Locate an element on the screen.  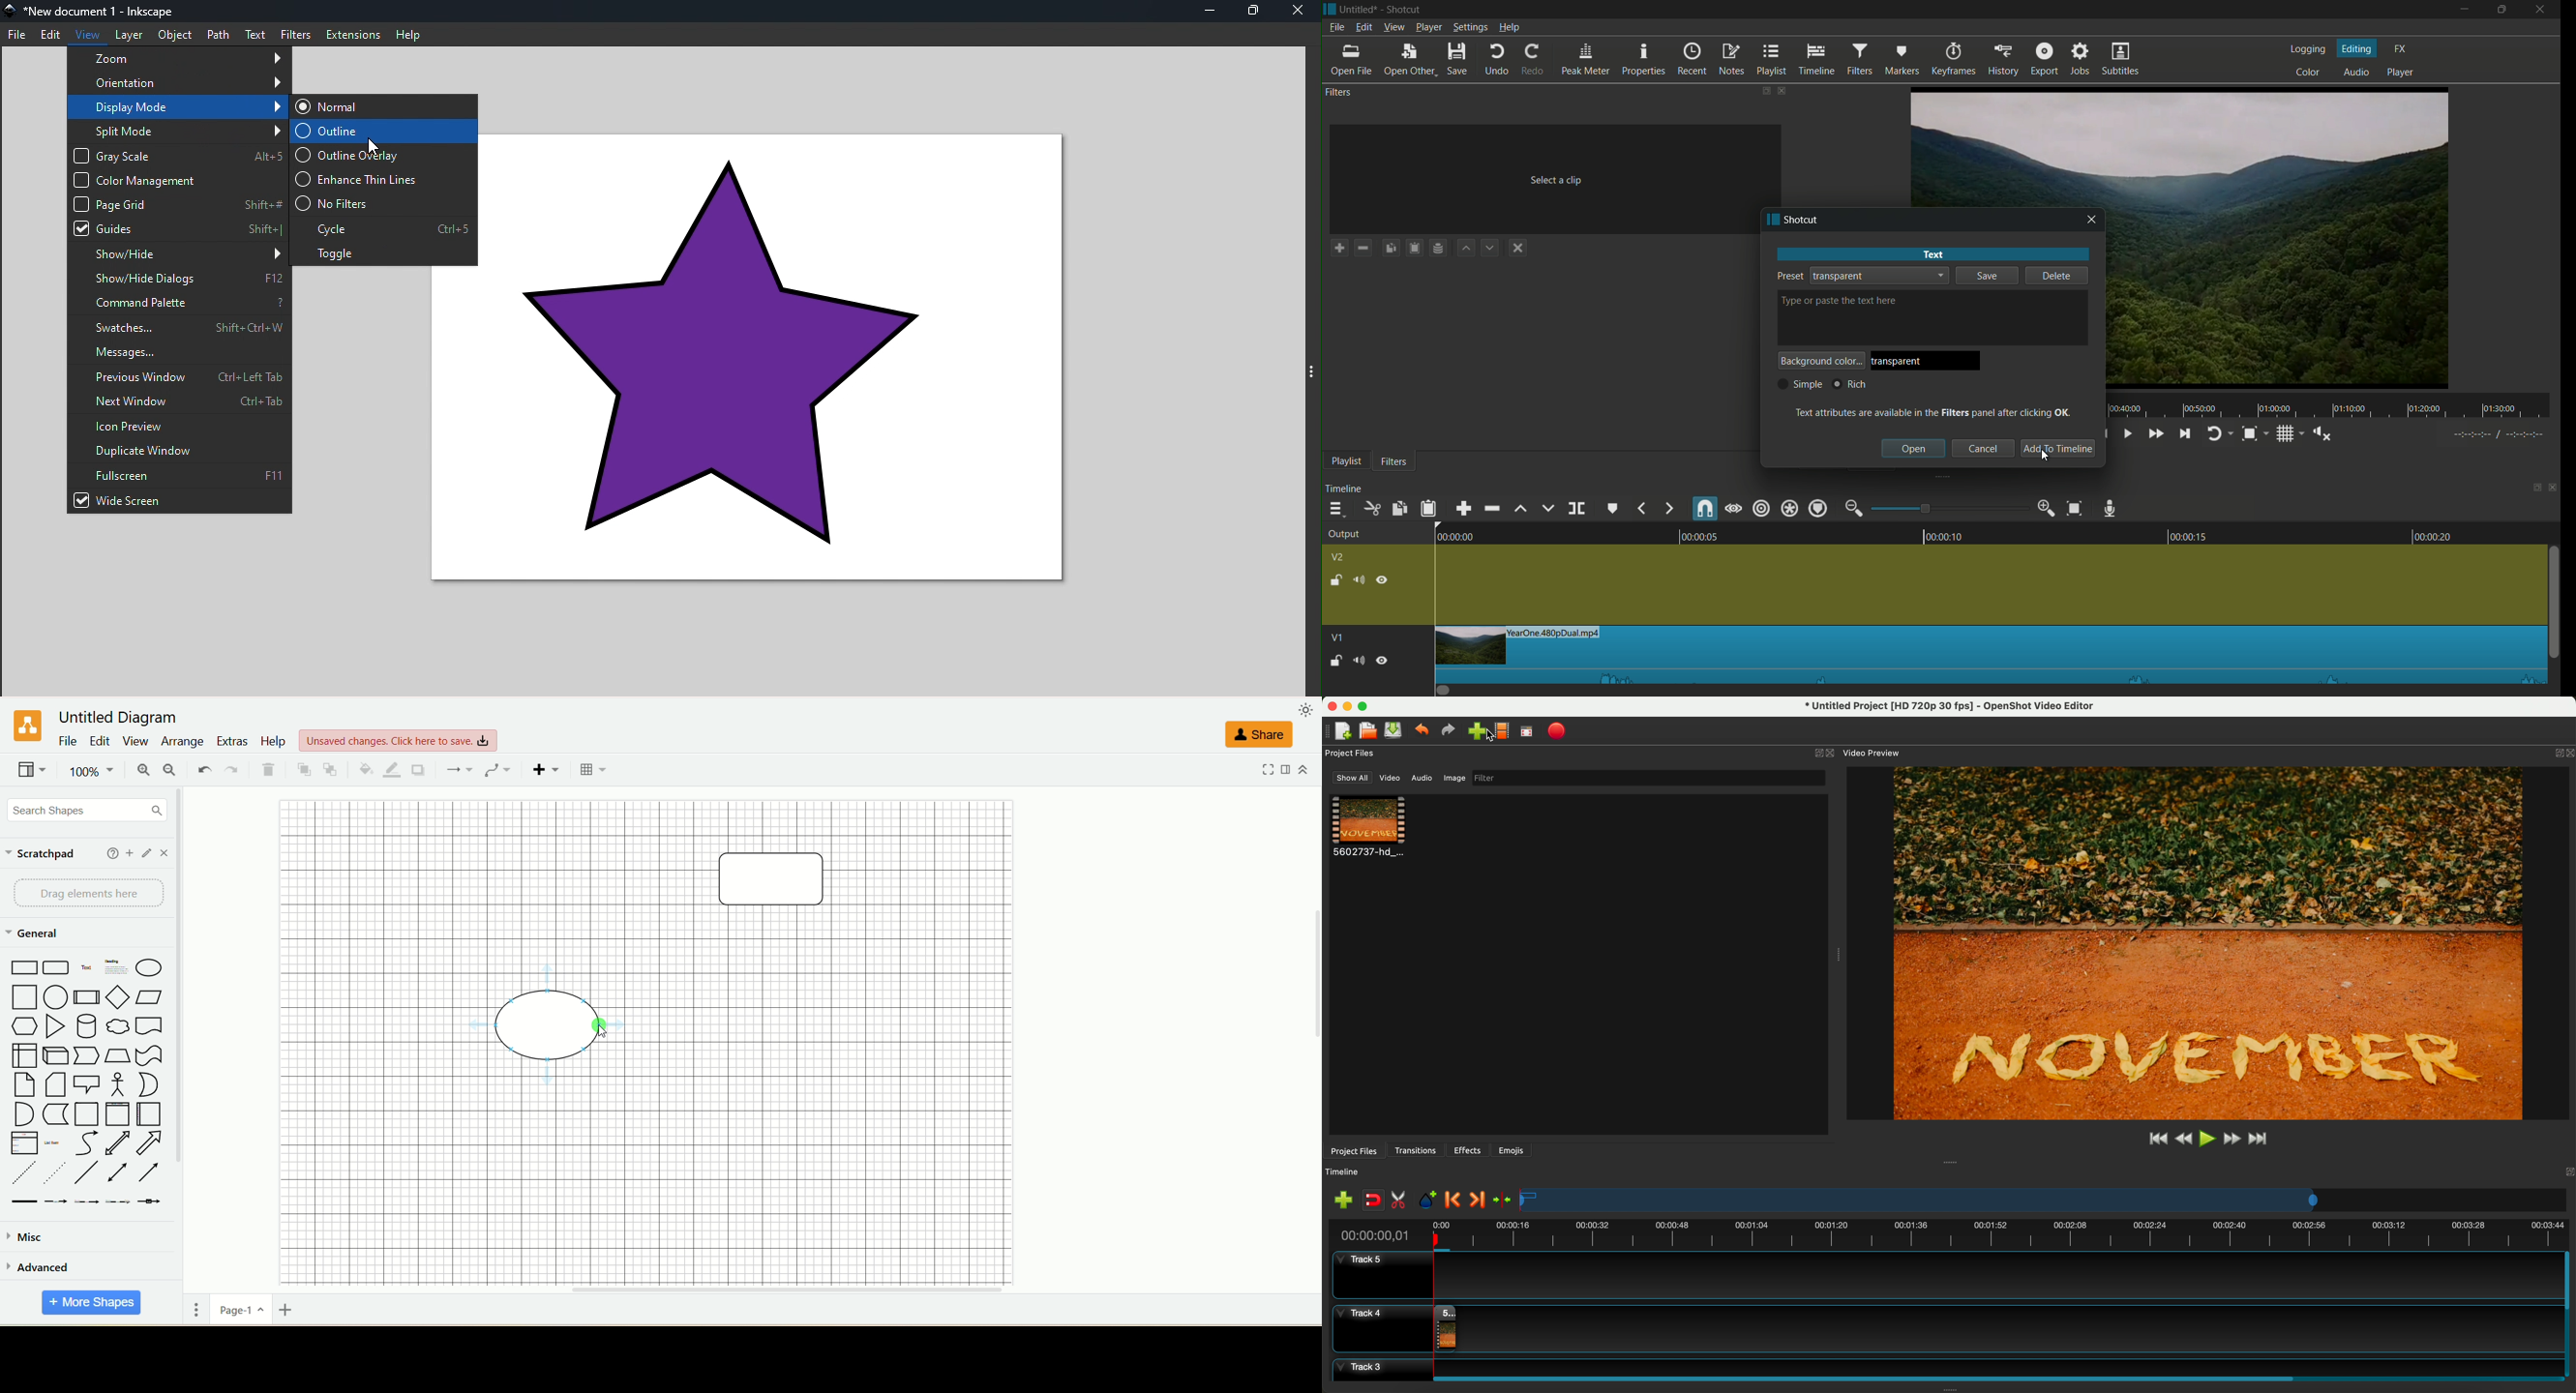
to front is located at coordinates (301, 769).